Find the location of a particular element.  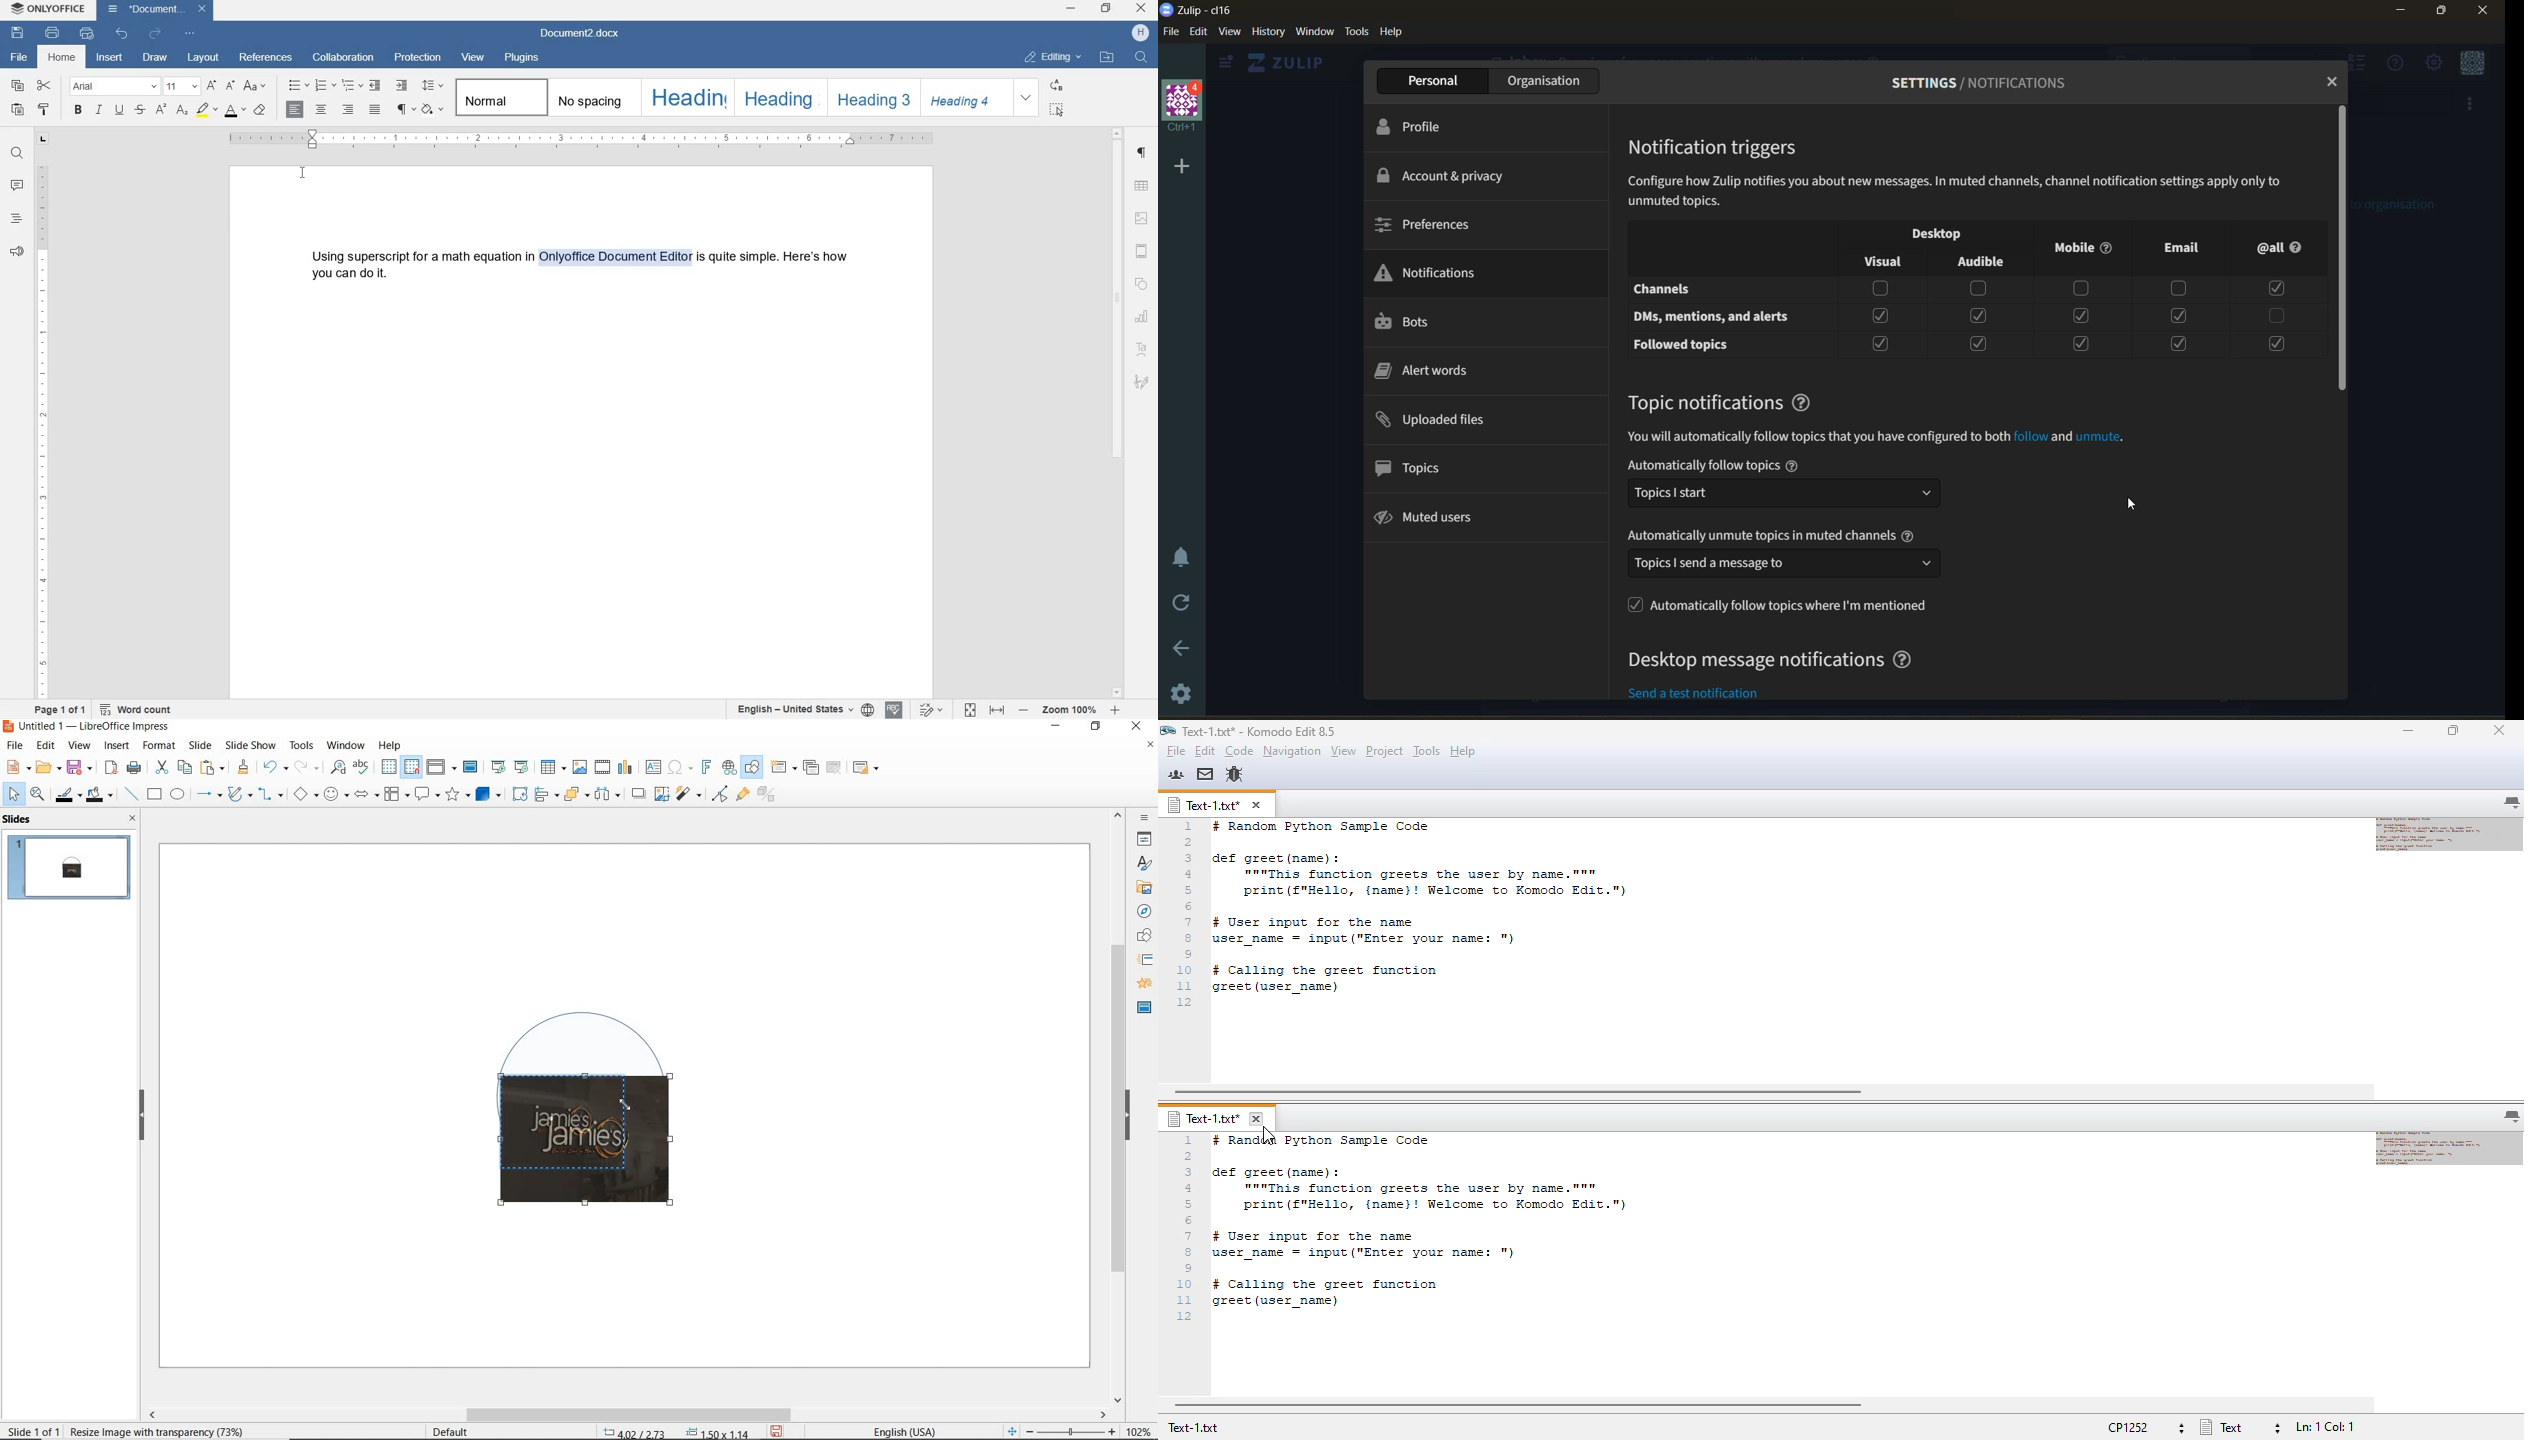

automatically follow topics is located at coordinates (1784, 465).